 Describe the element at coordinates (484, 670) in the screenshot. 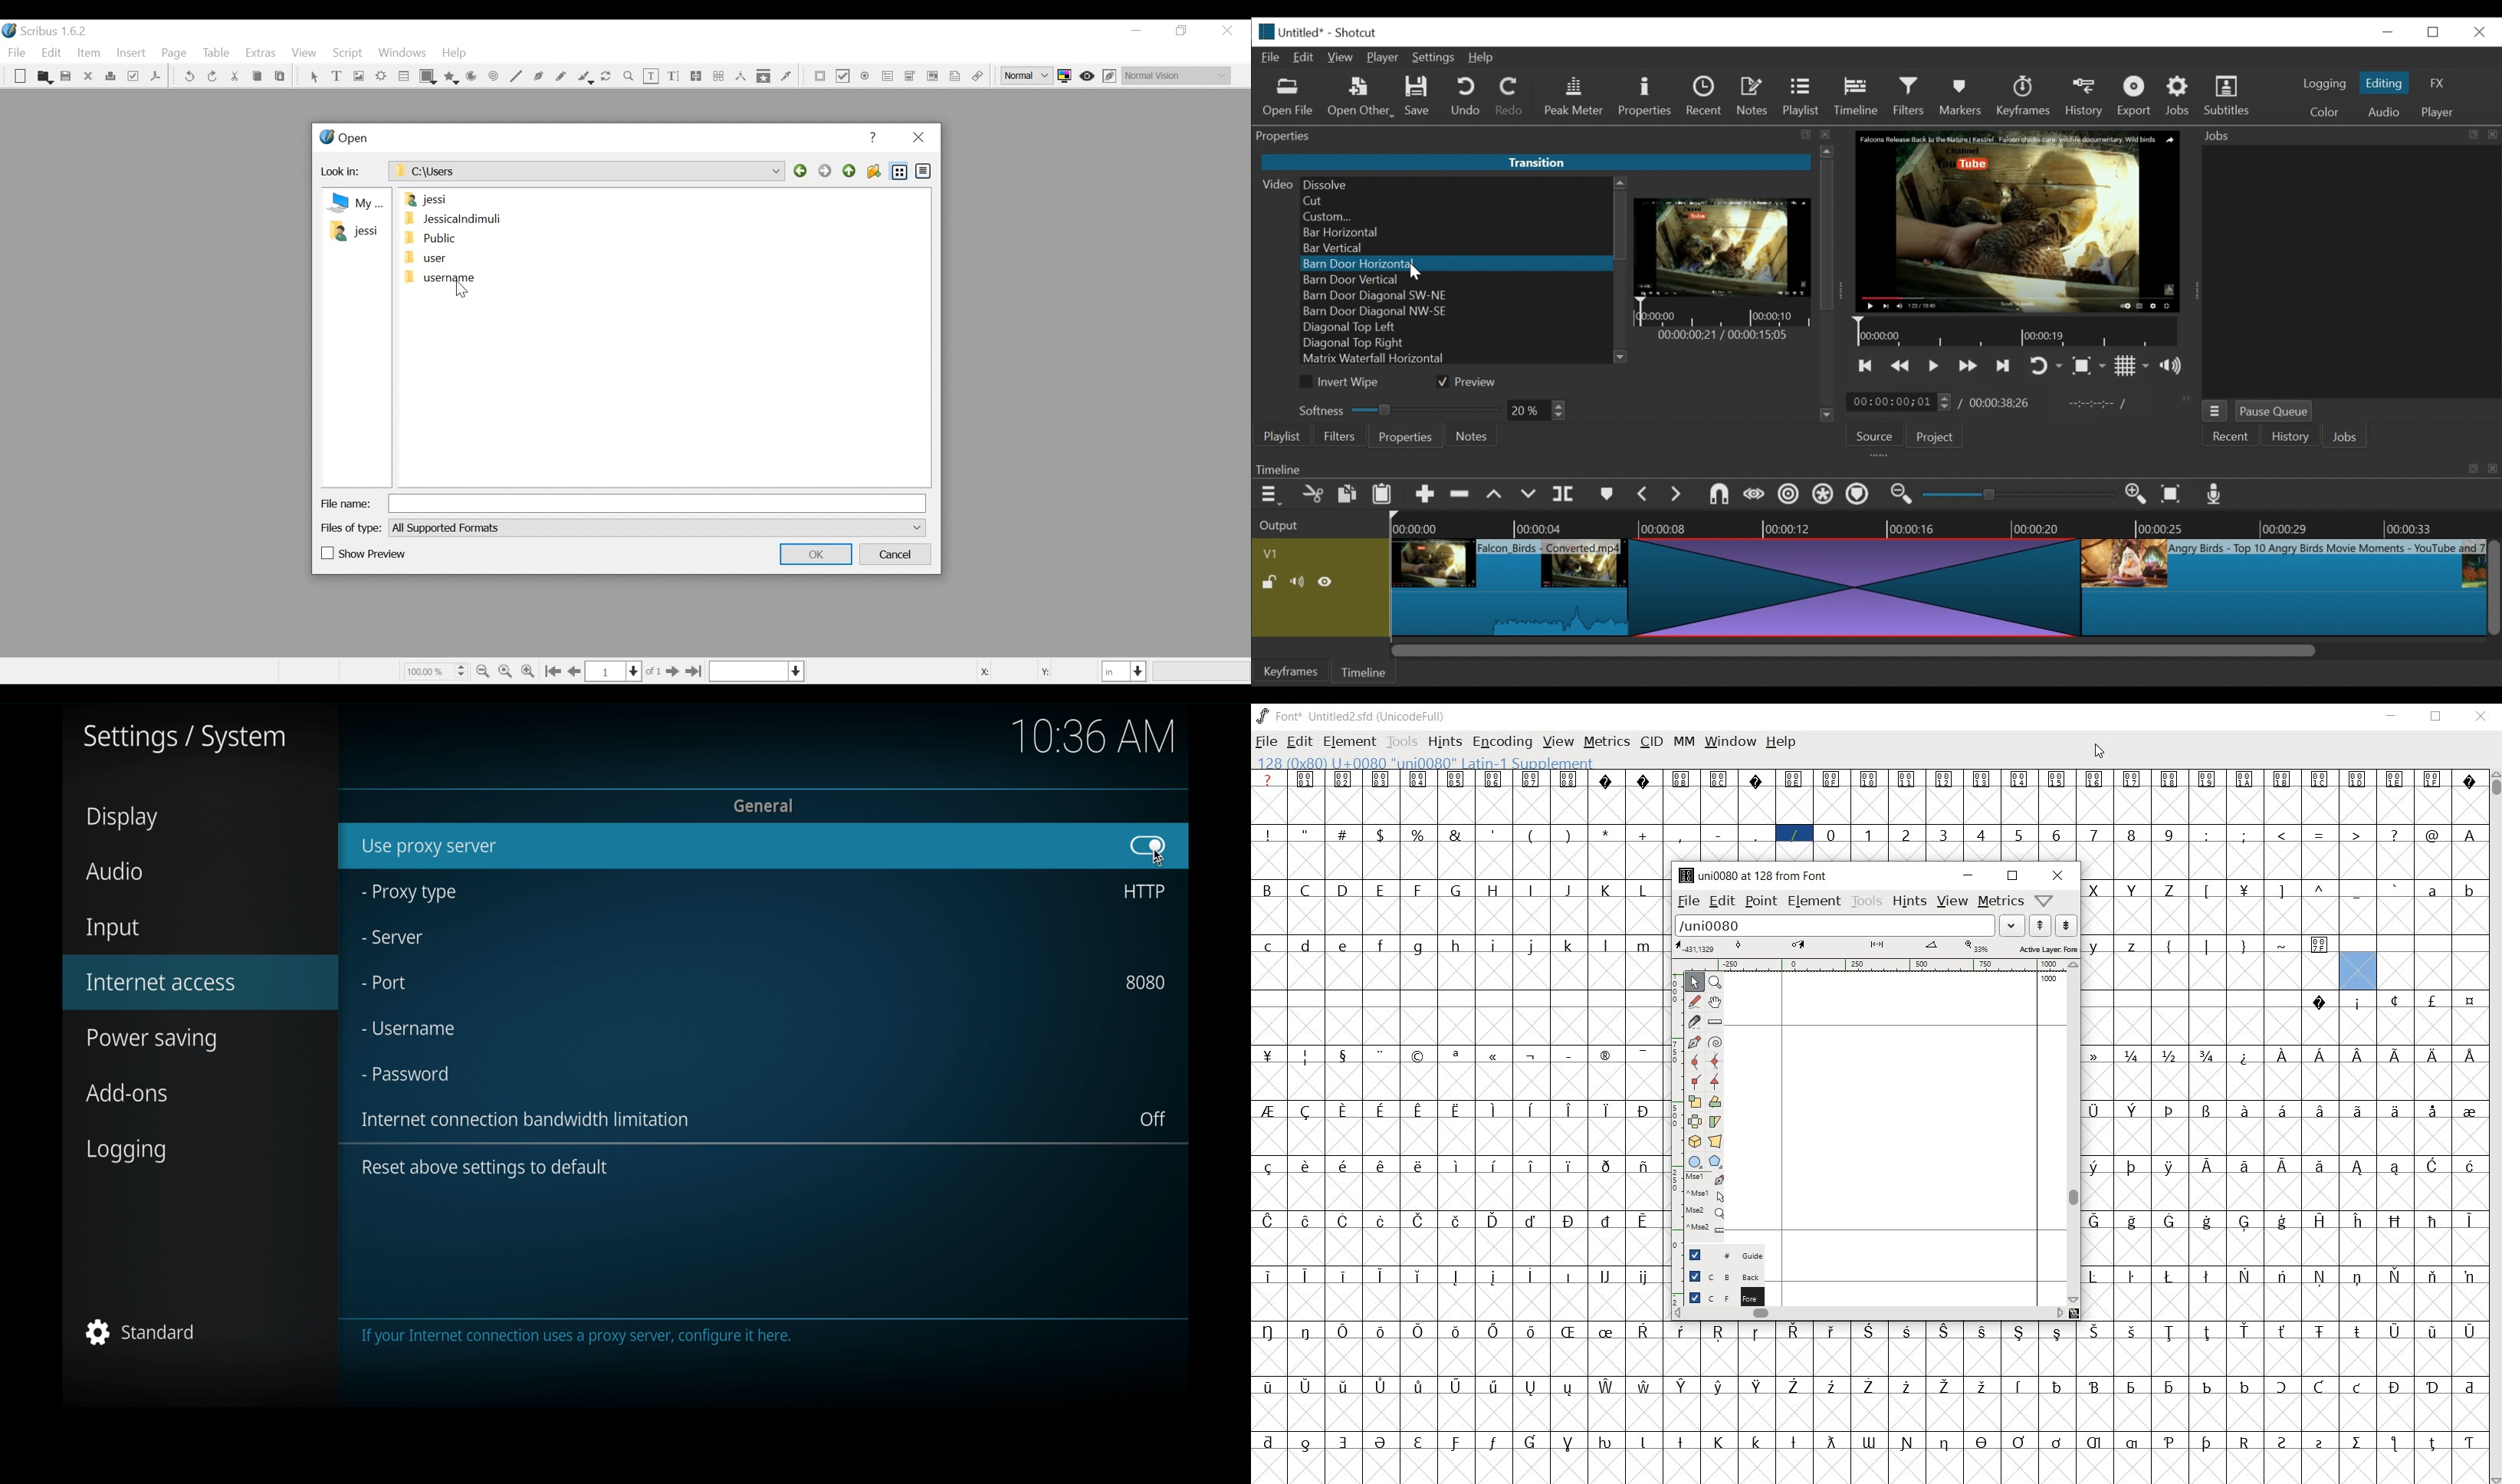

I see `Zoom out` at that location.